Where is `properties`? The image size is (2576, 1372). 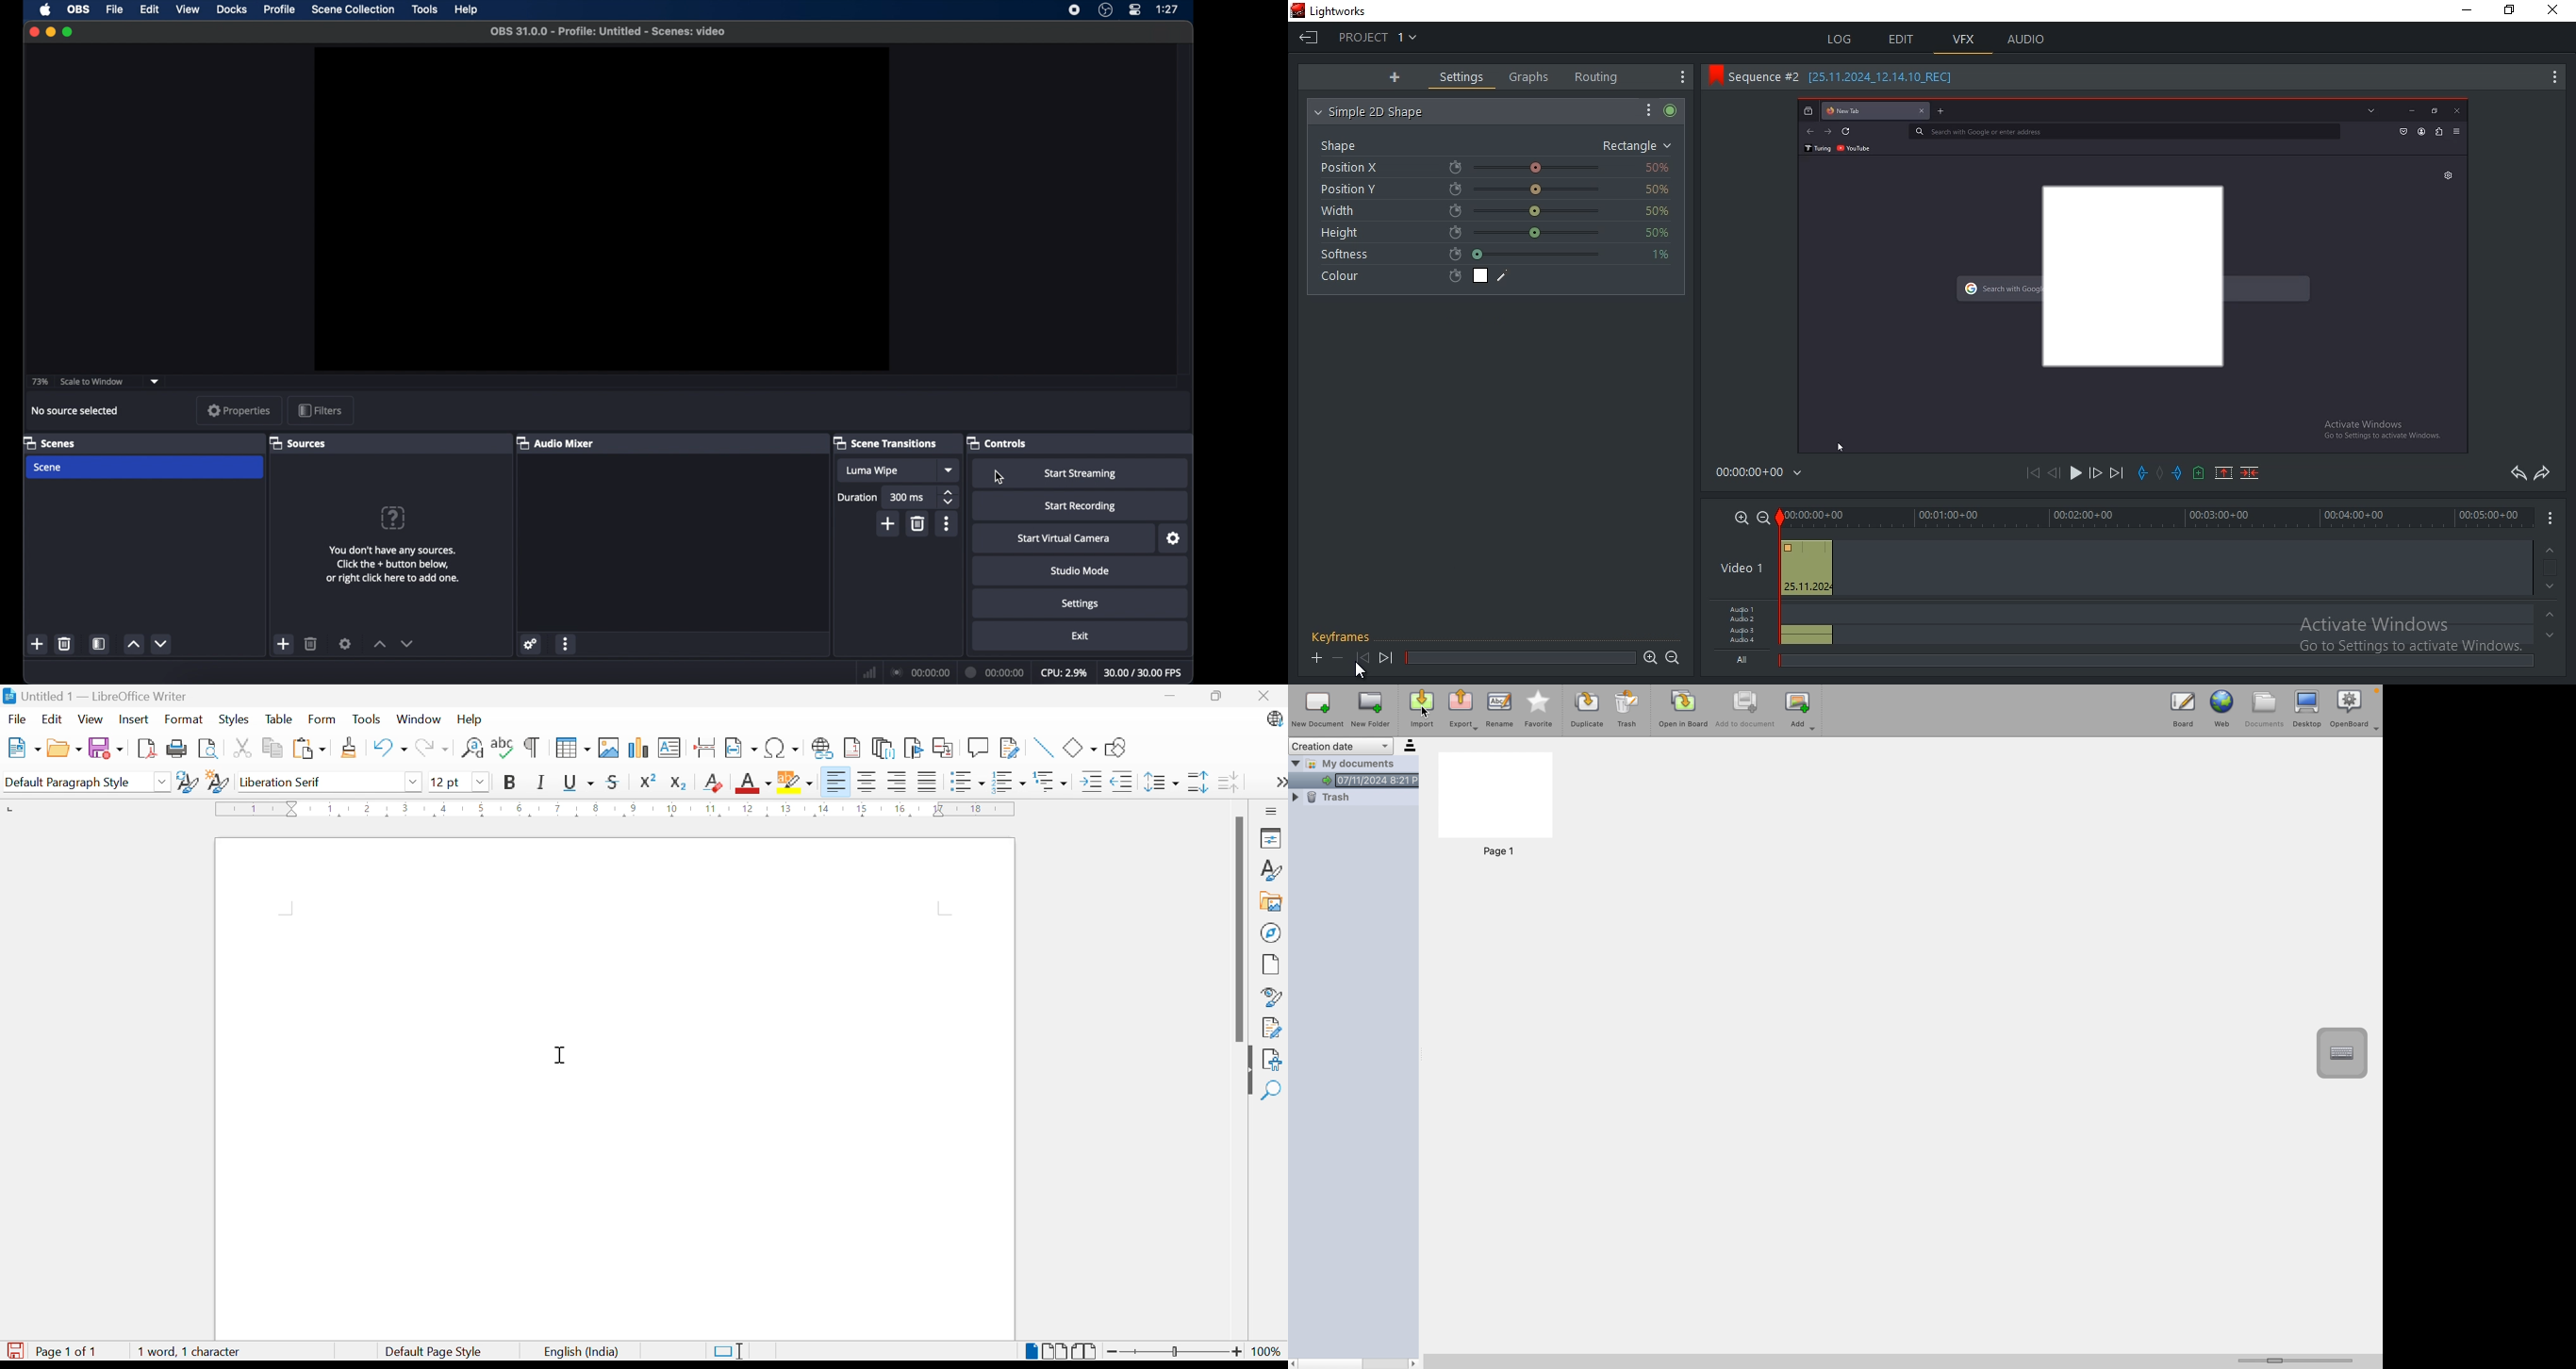 properties is located at coordinates (240, 411).